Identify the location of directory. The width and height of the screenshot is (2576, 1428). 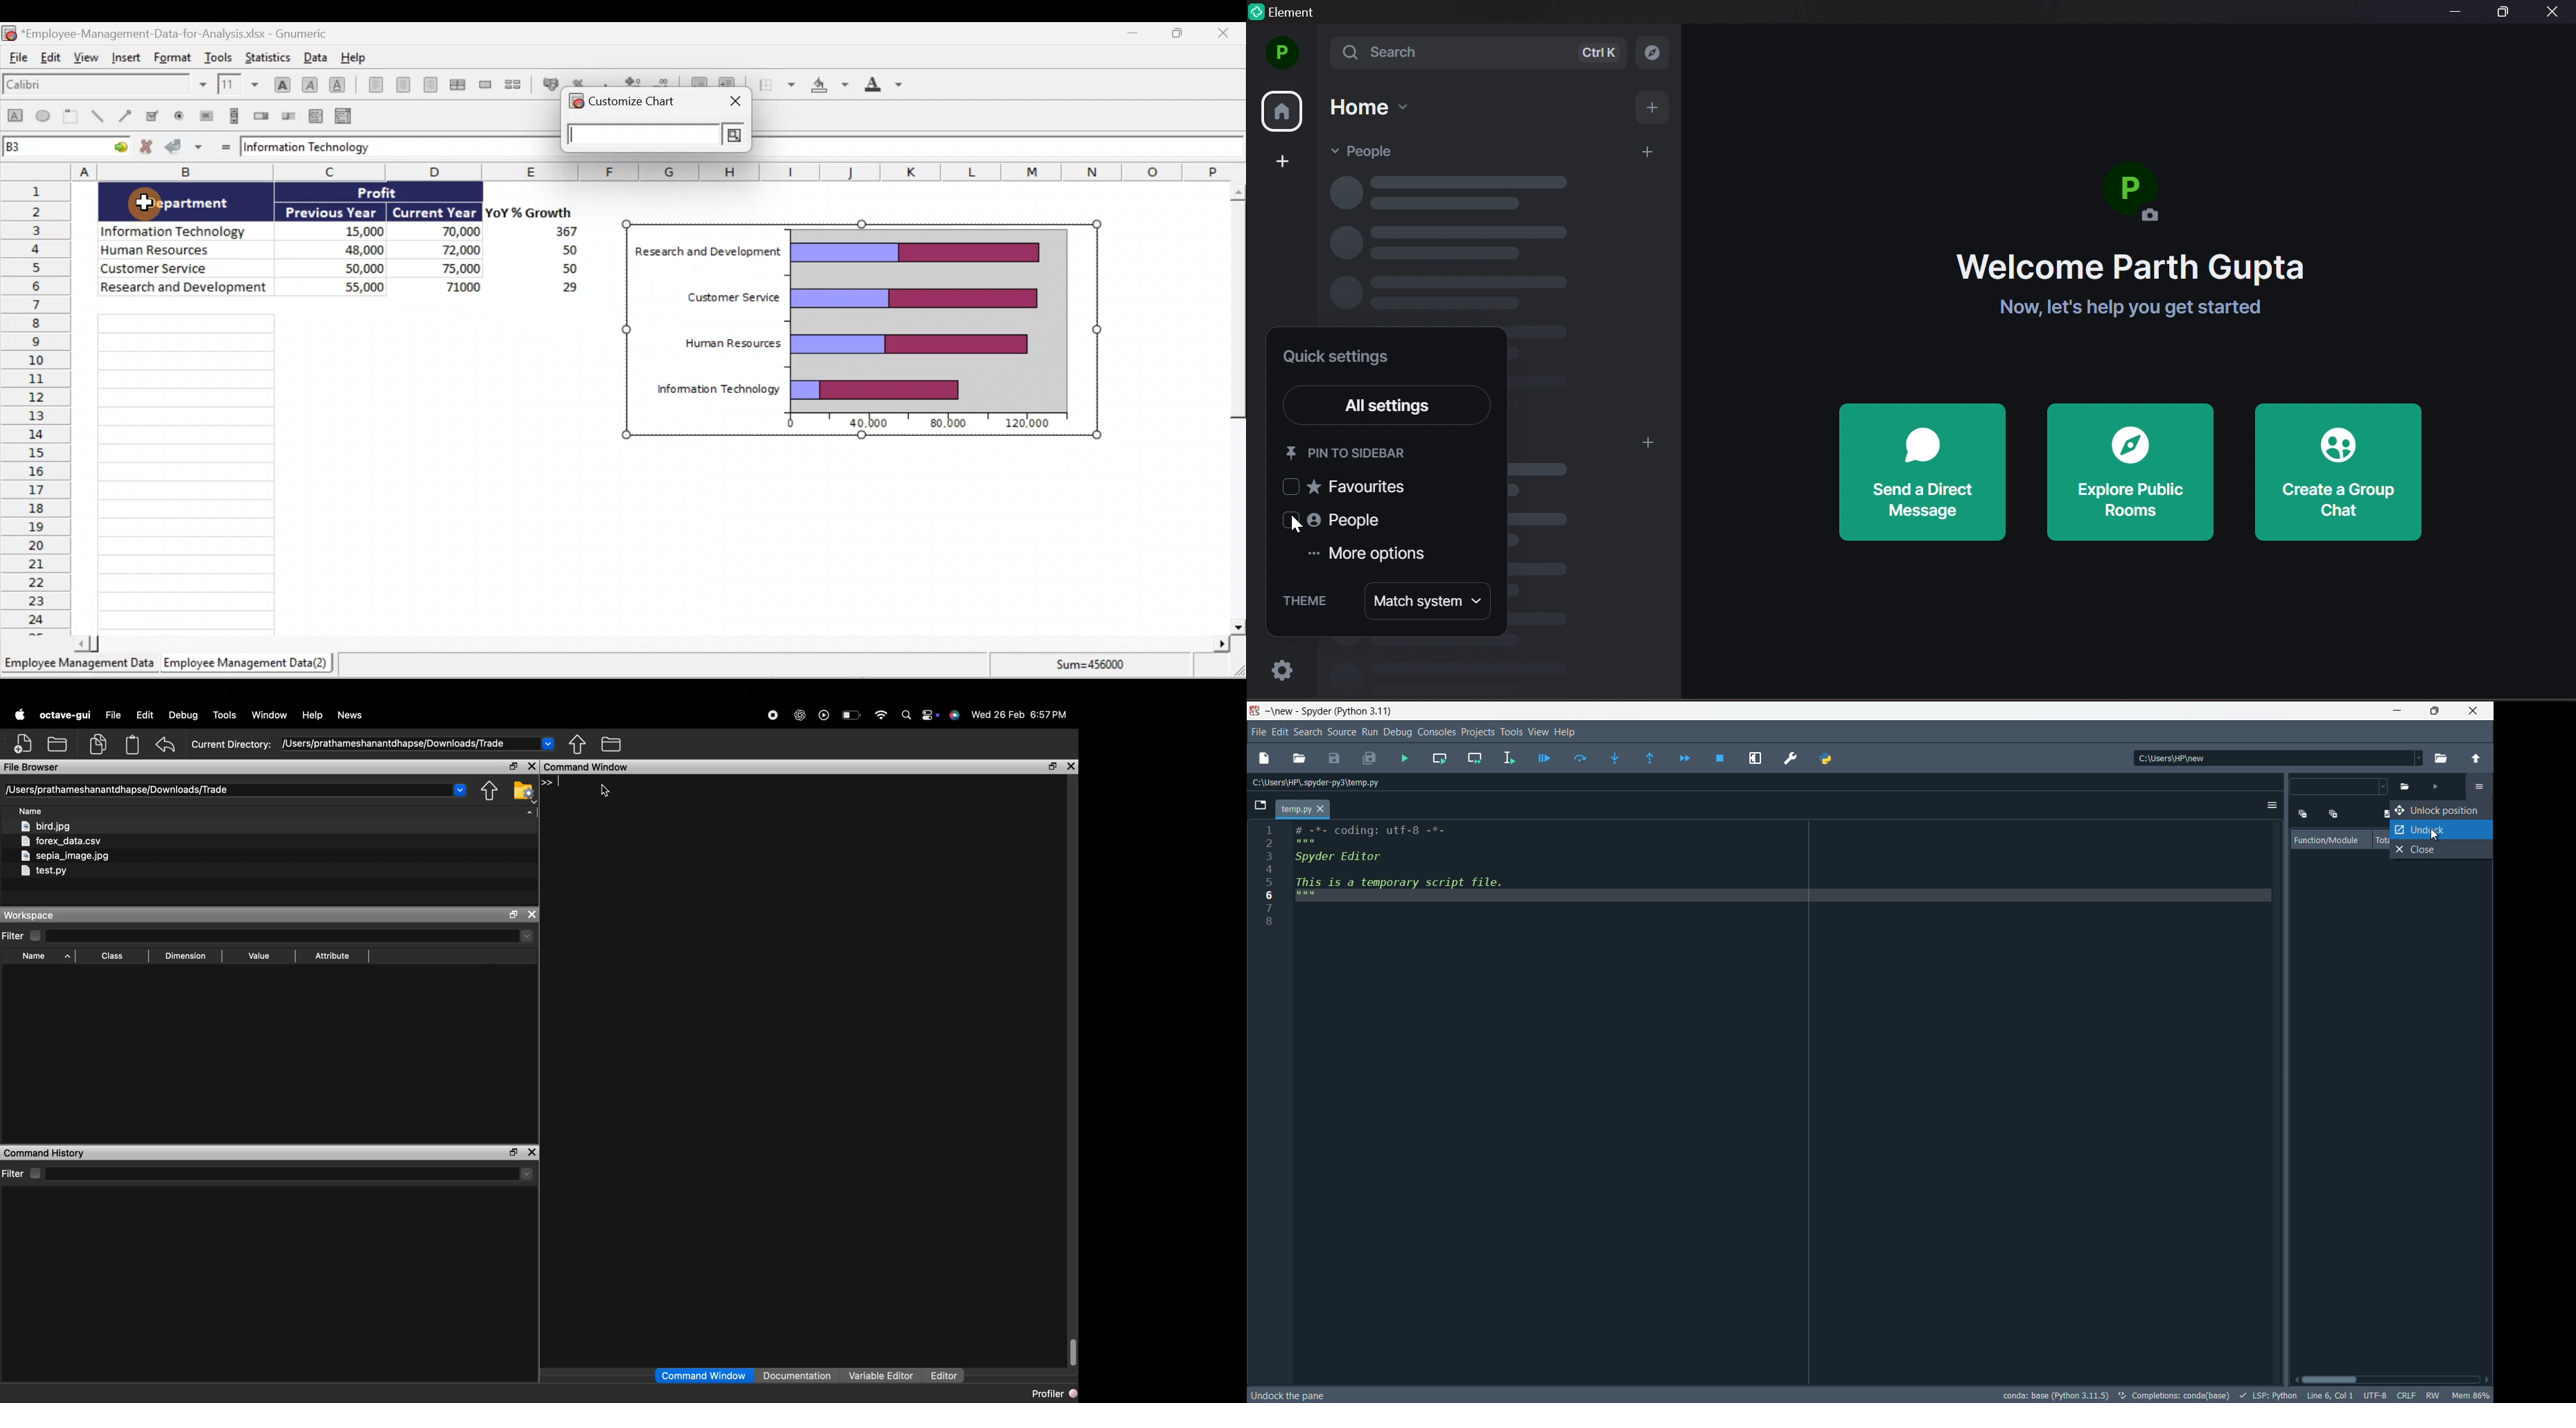
(236, 790).